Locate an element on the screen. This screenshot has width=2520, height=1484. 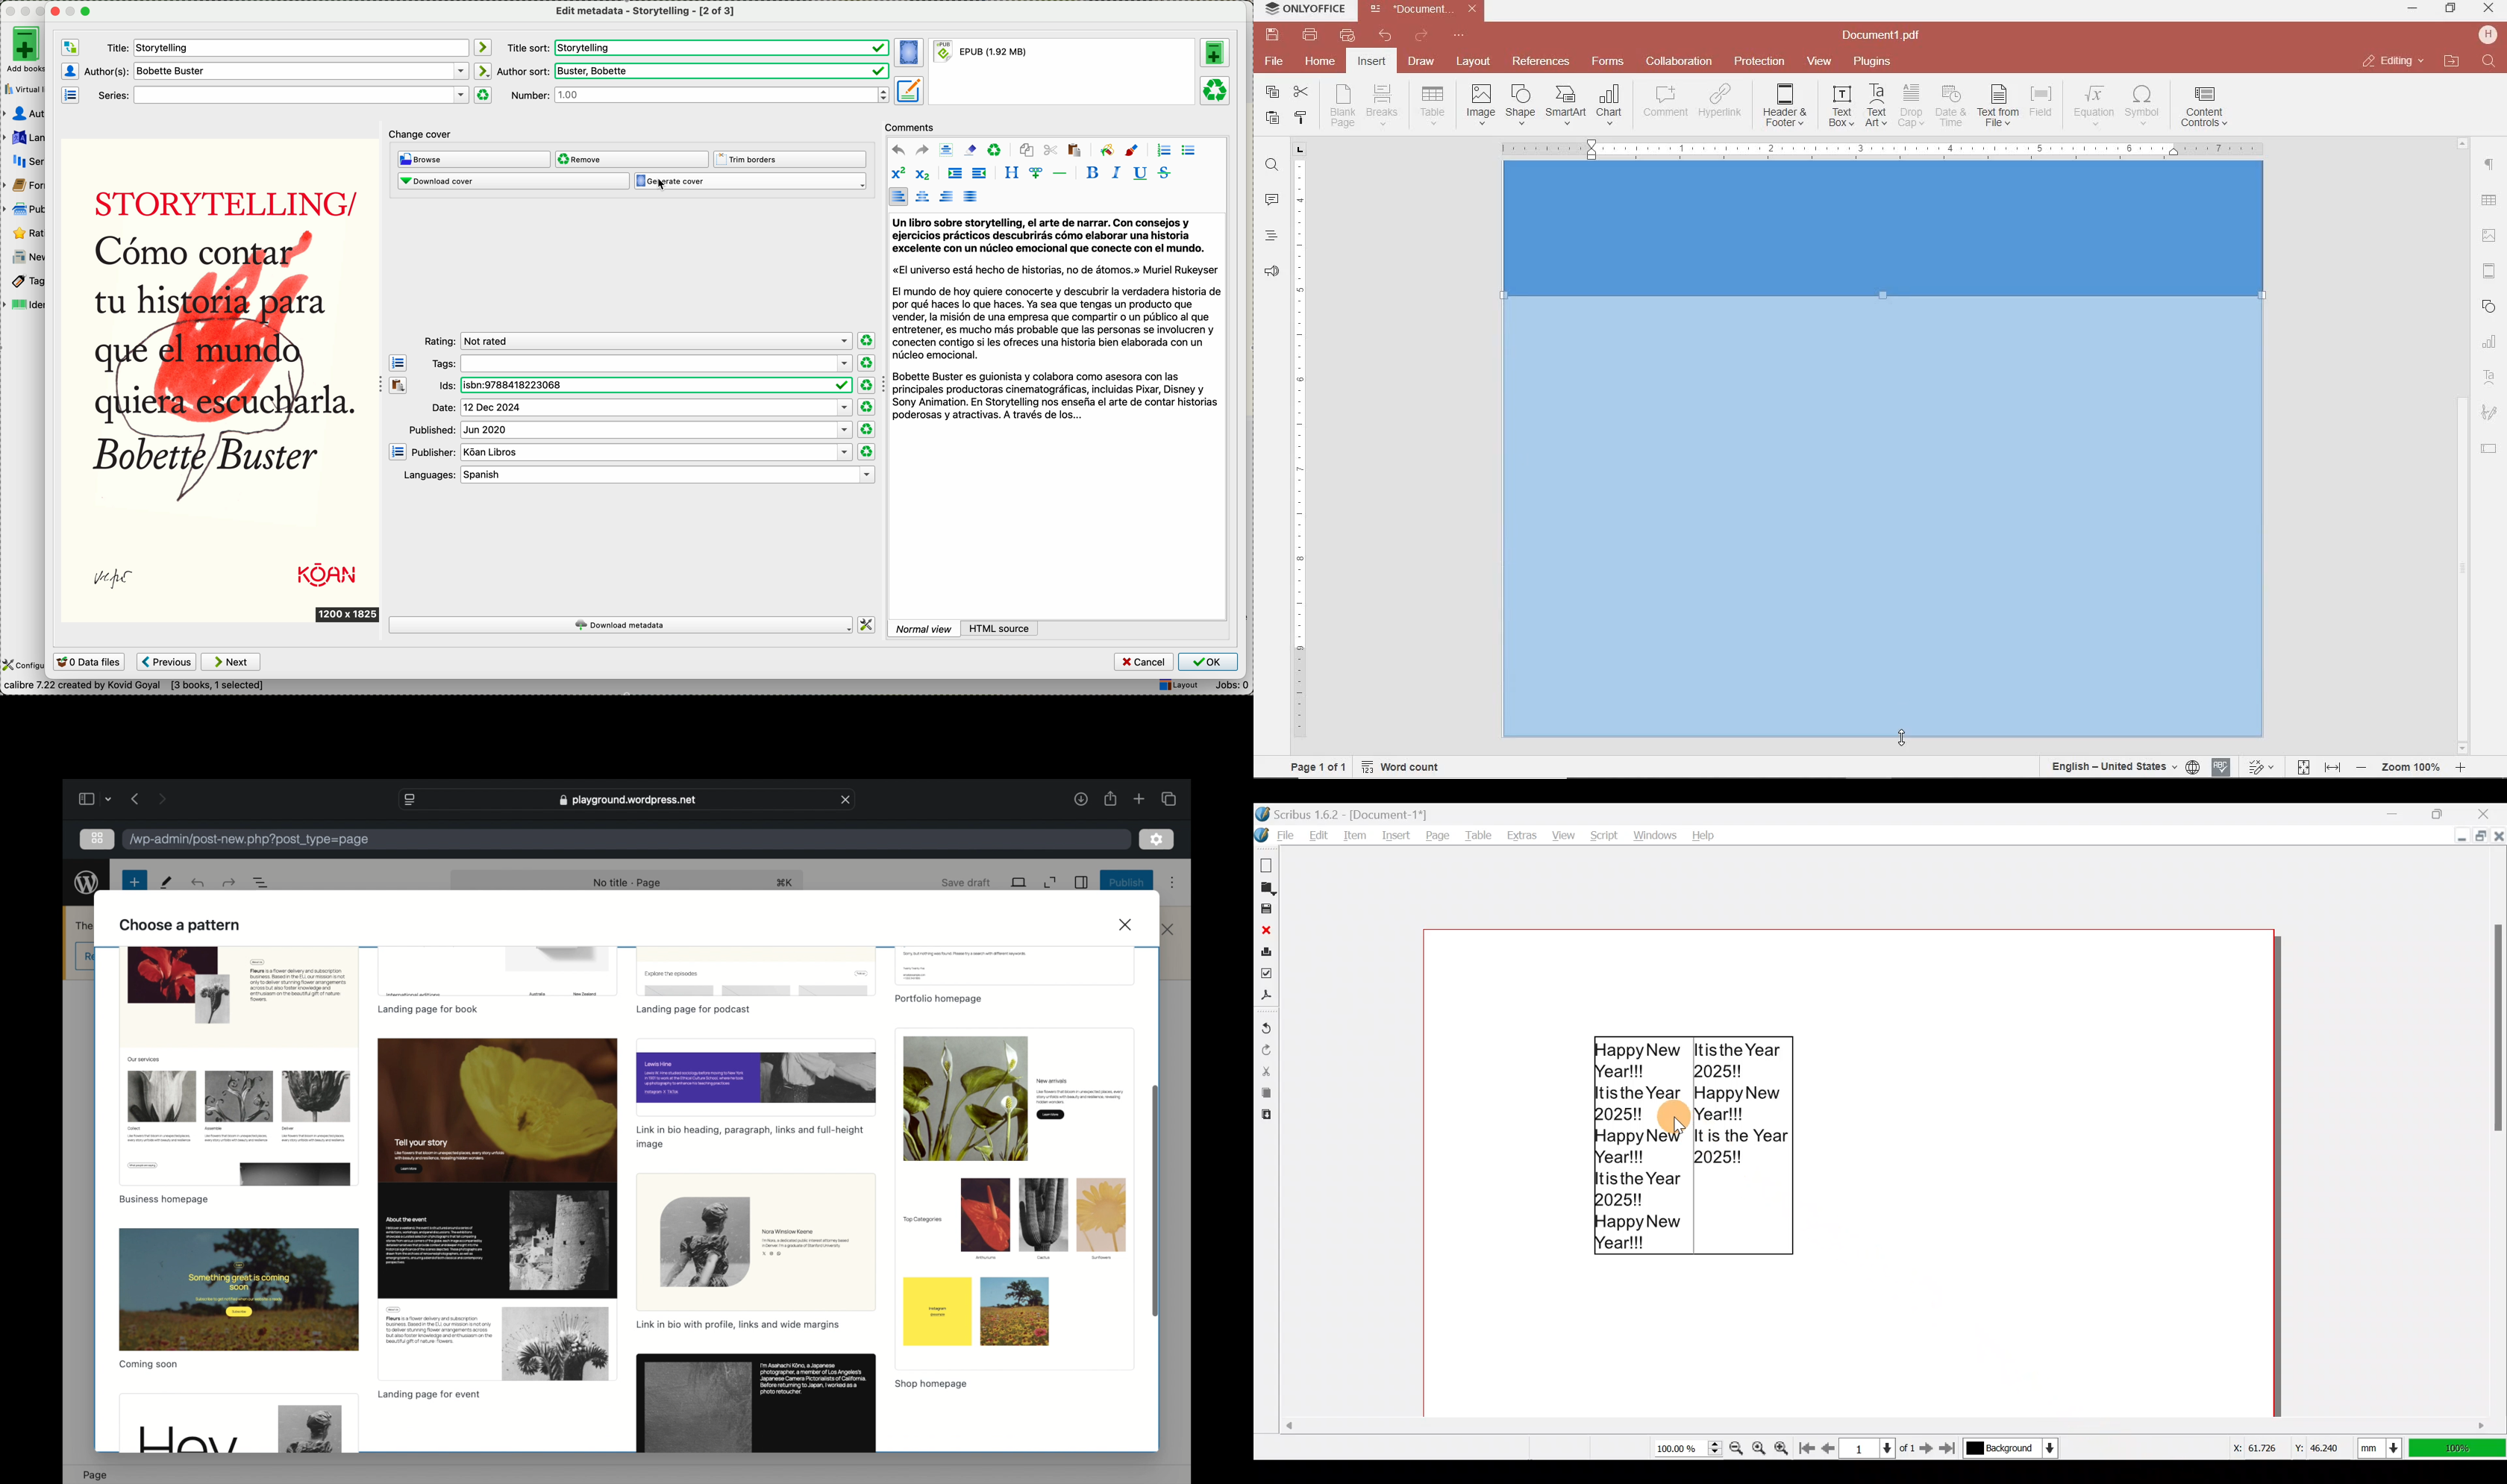
DROP CAP is located at coordinates (1911, 106).